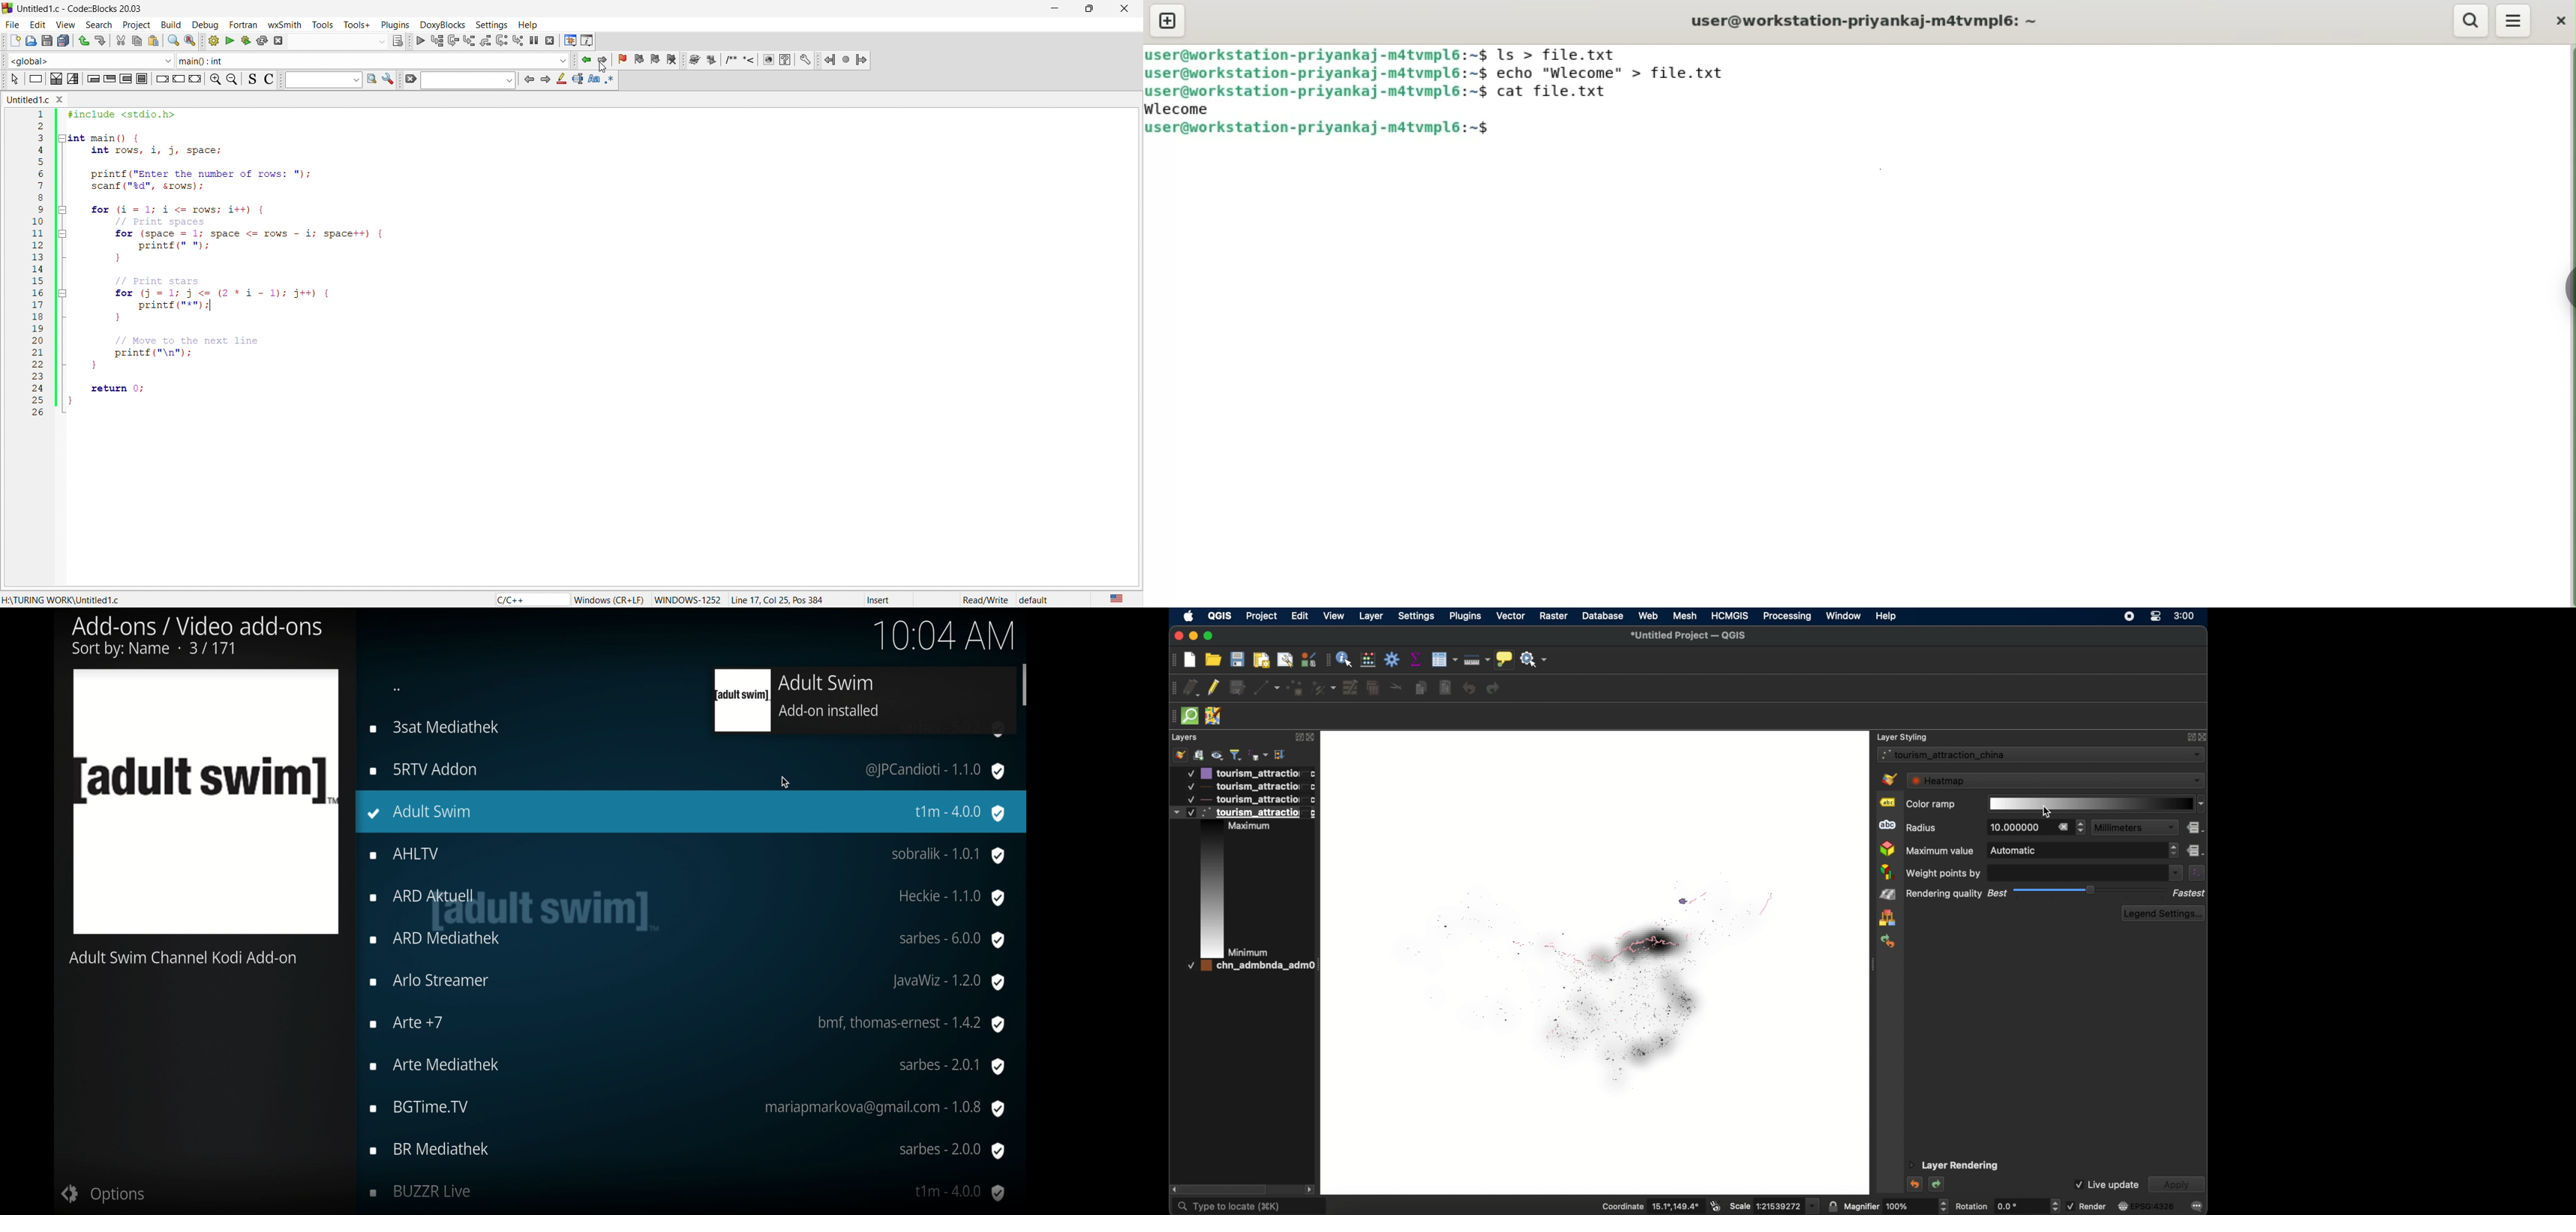 This screenshot has width=2576, height=1232. I want to click on abort , so click(281, 40).